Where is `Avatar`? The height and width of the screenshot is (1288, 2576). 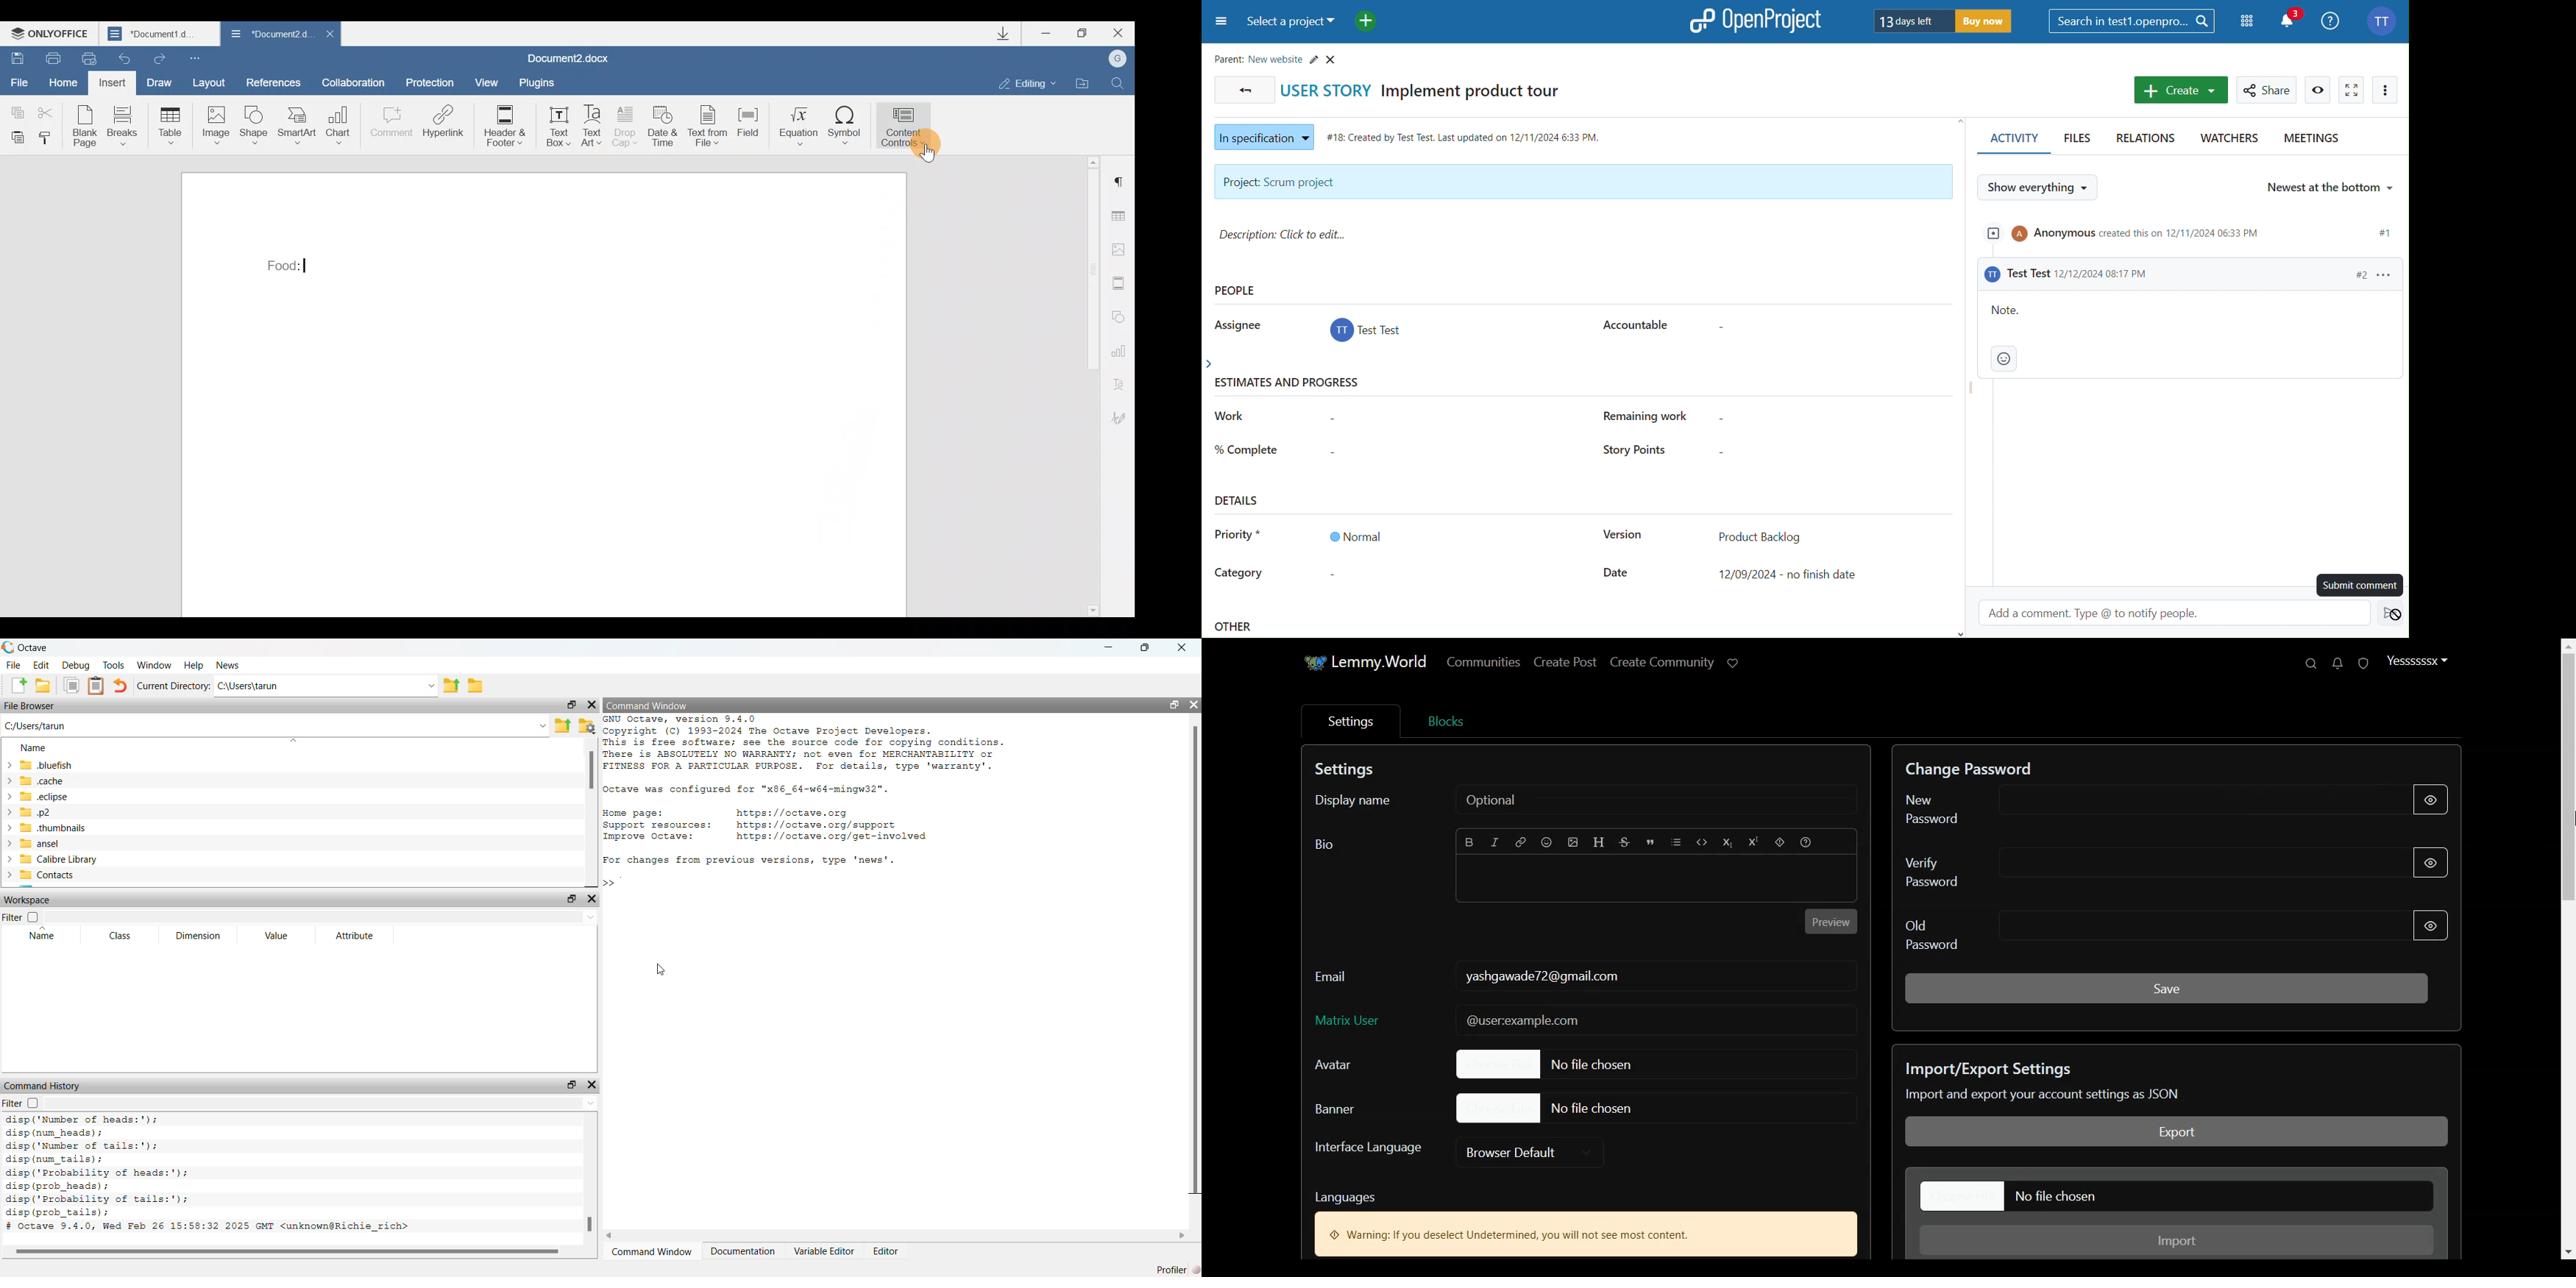 Avatar is located at coordinates (1344, 1064).